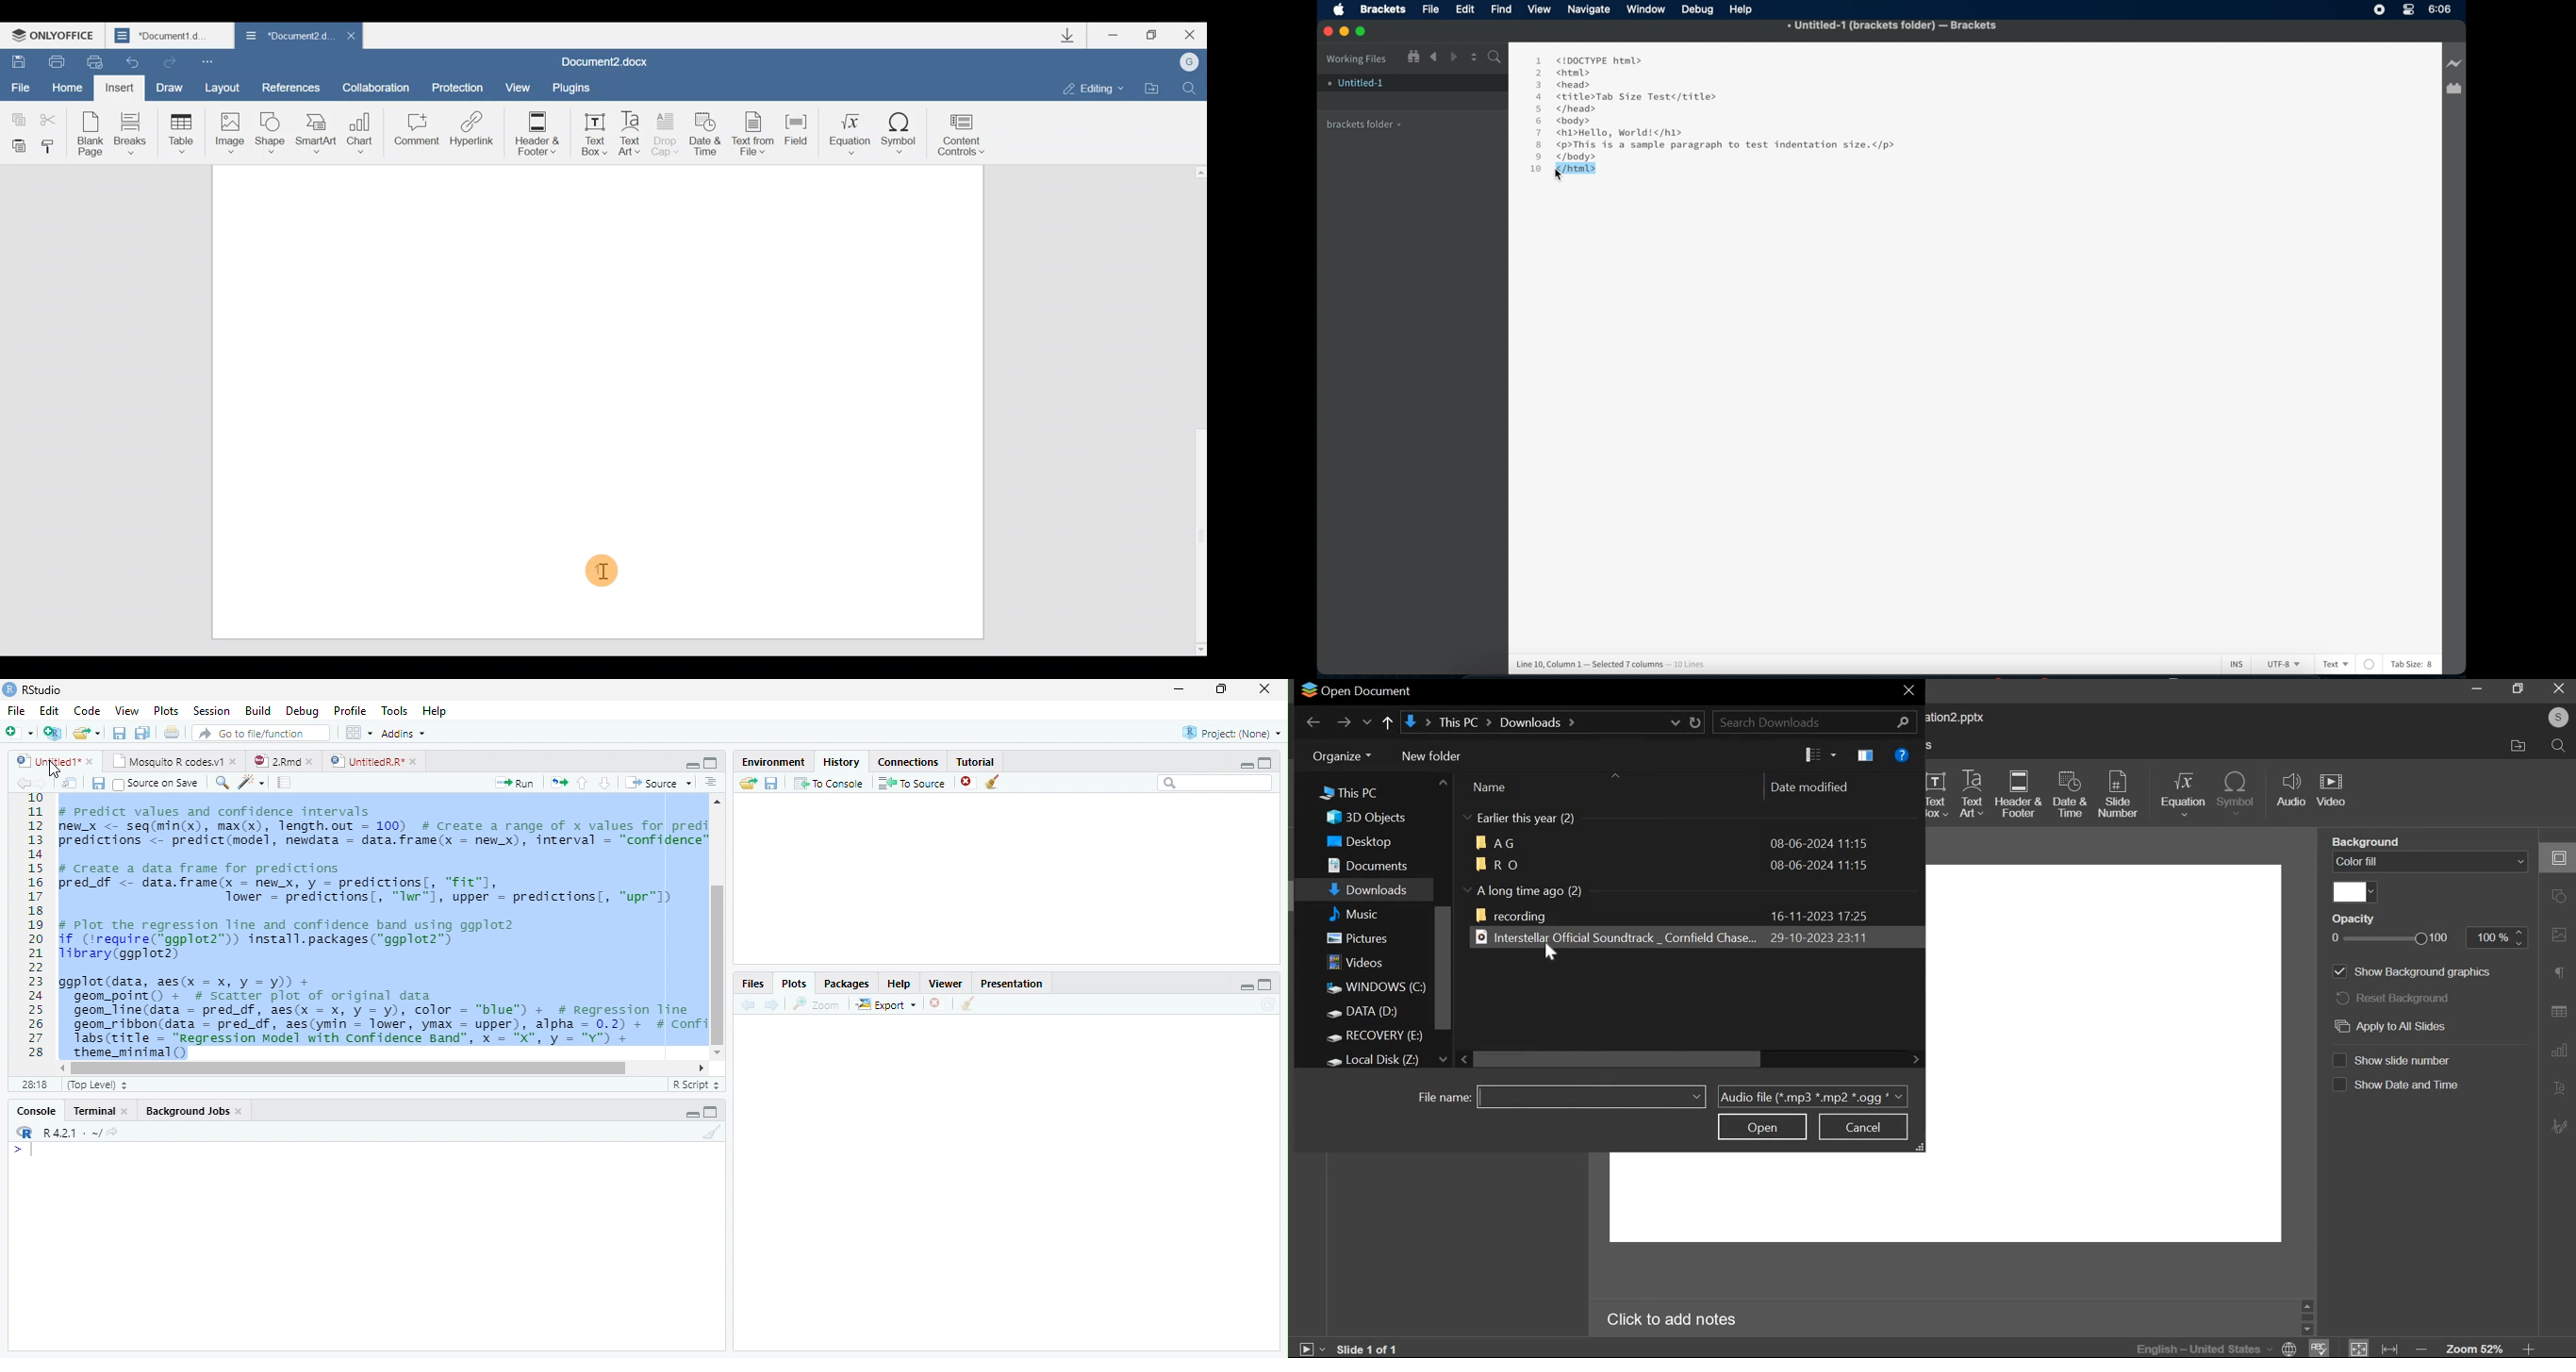  Describe the element at coordinates (1442, 1059) in the screenshot. I see `scroll down` at that location.